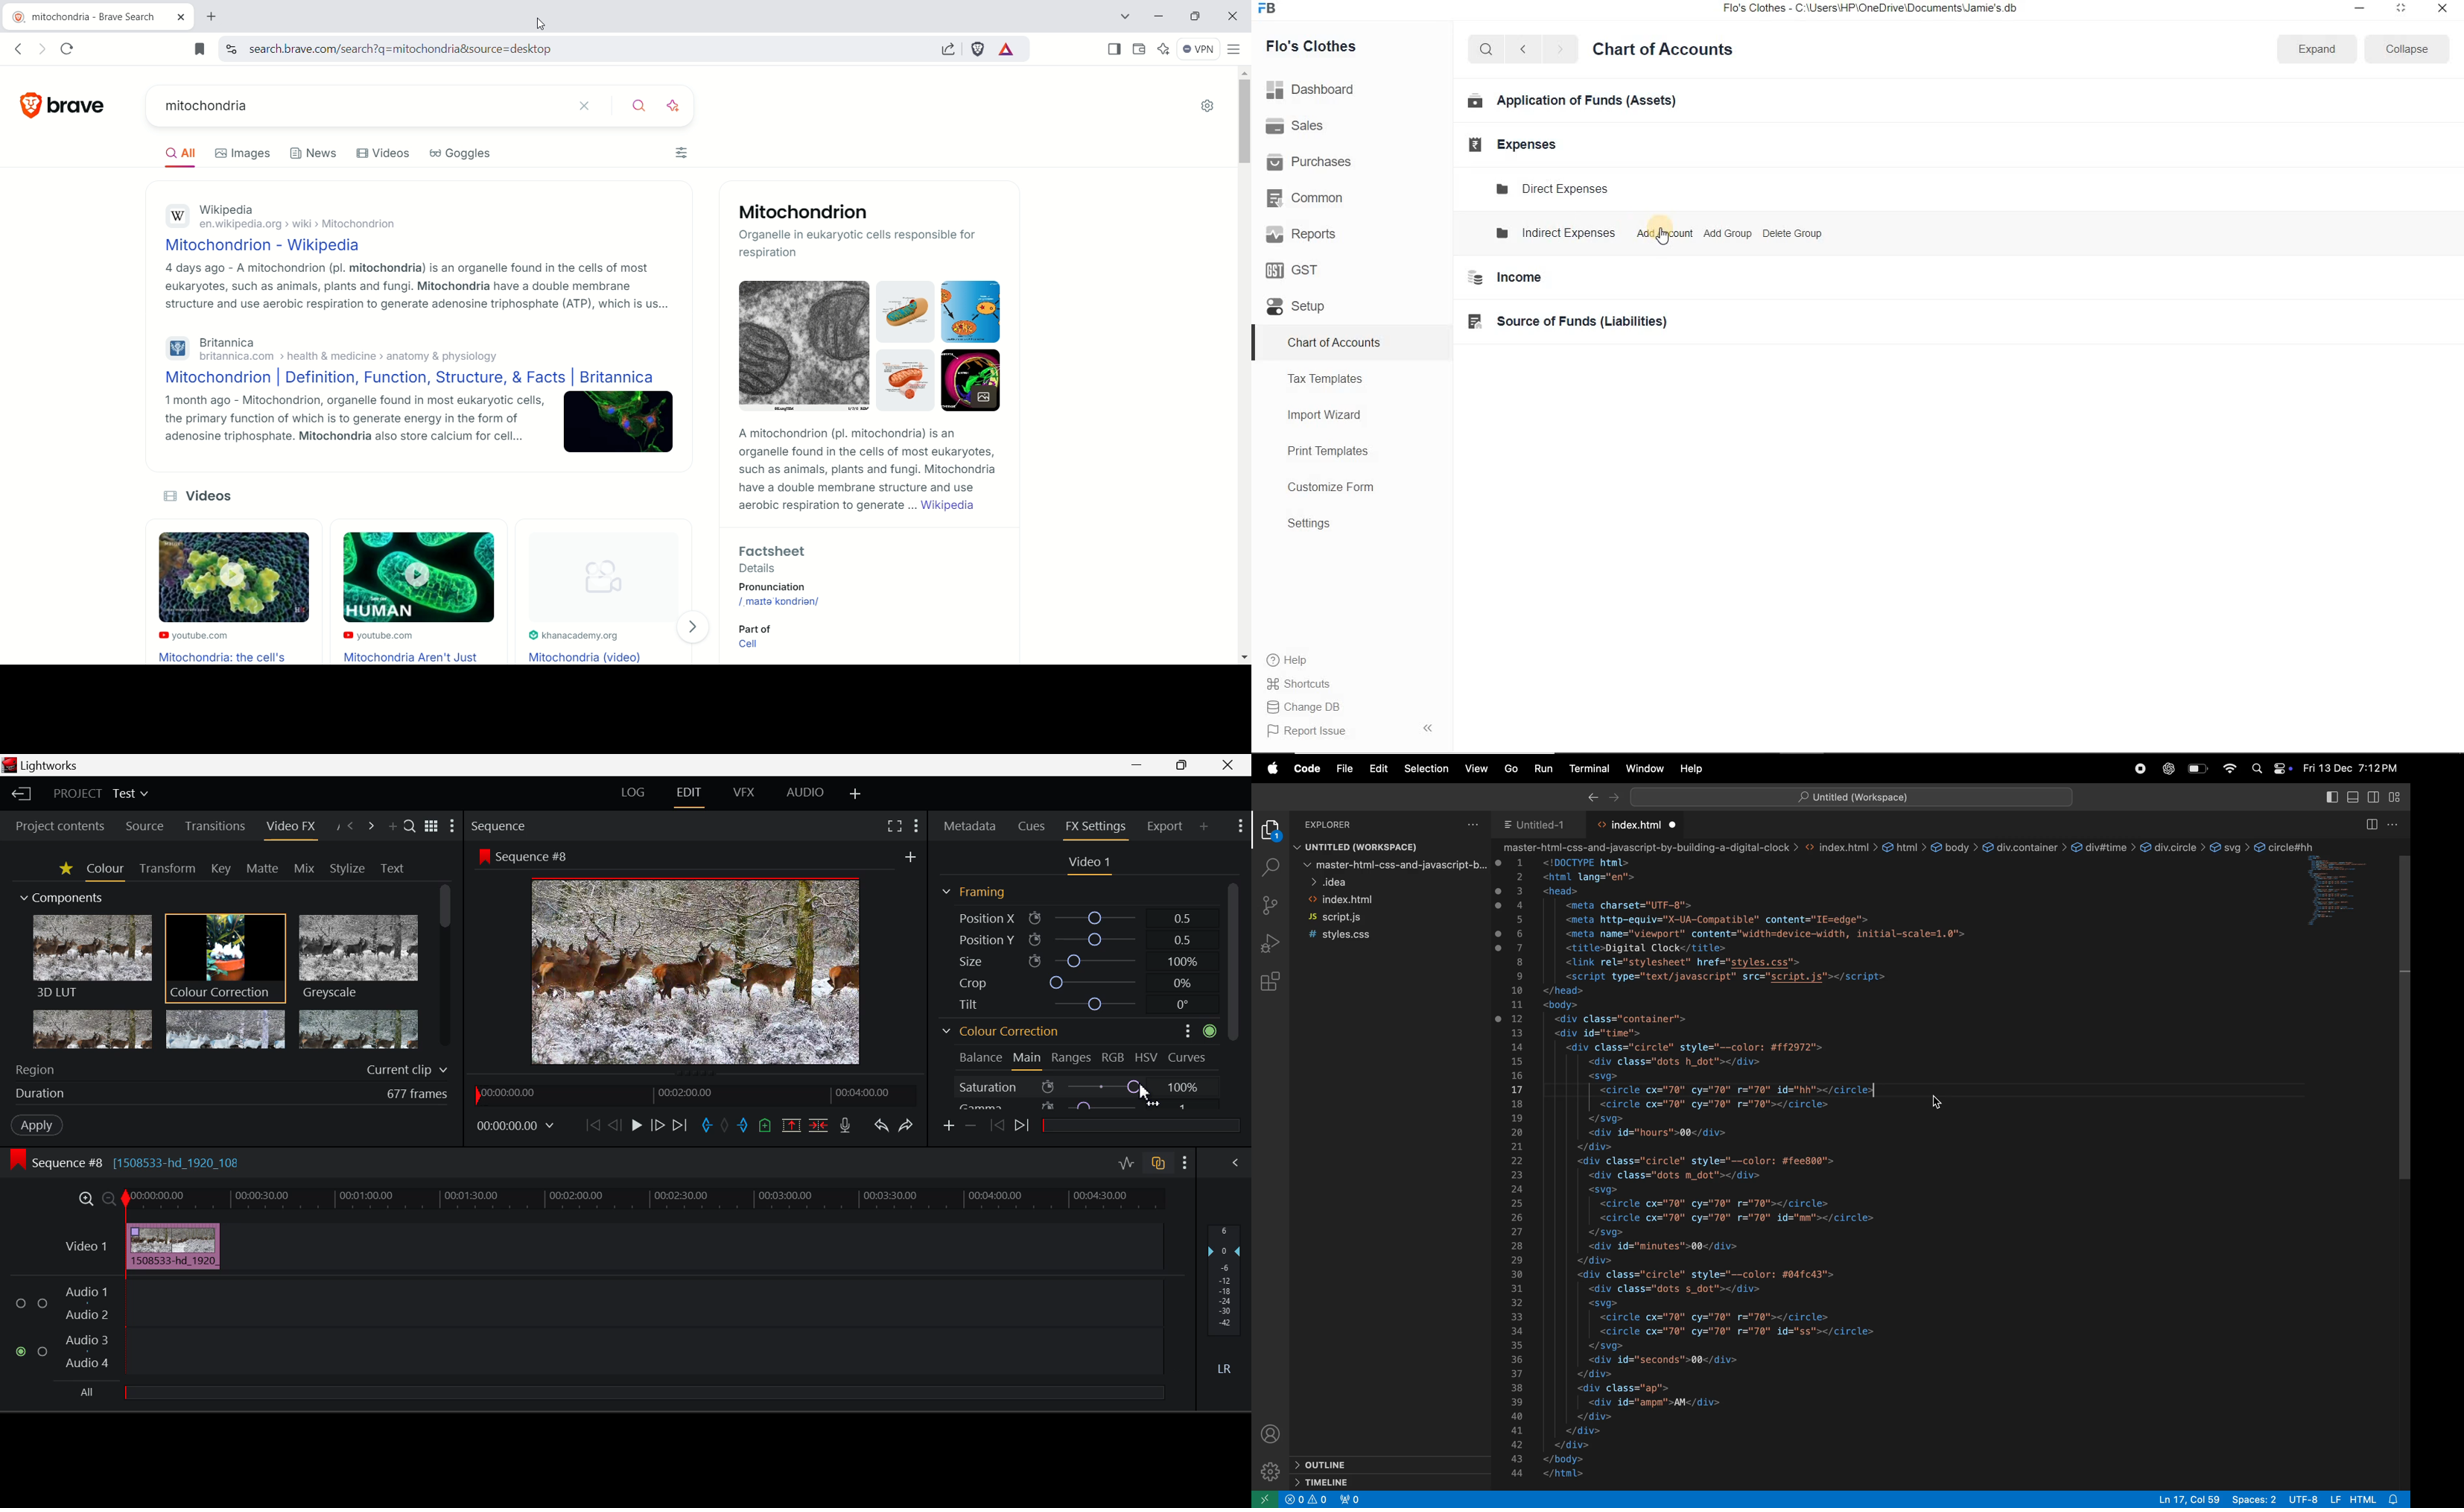 The height and width of the screenshot is (1512, 2464). What do you see at coordinates (1312, 706) in the screenshot?
I see ` Change DB` at bounding box center [1312, 706].